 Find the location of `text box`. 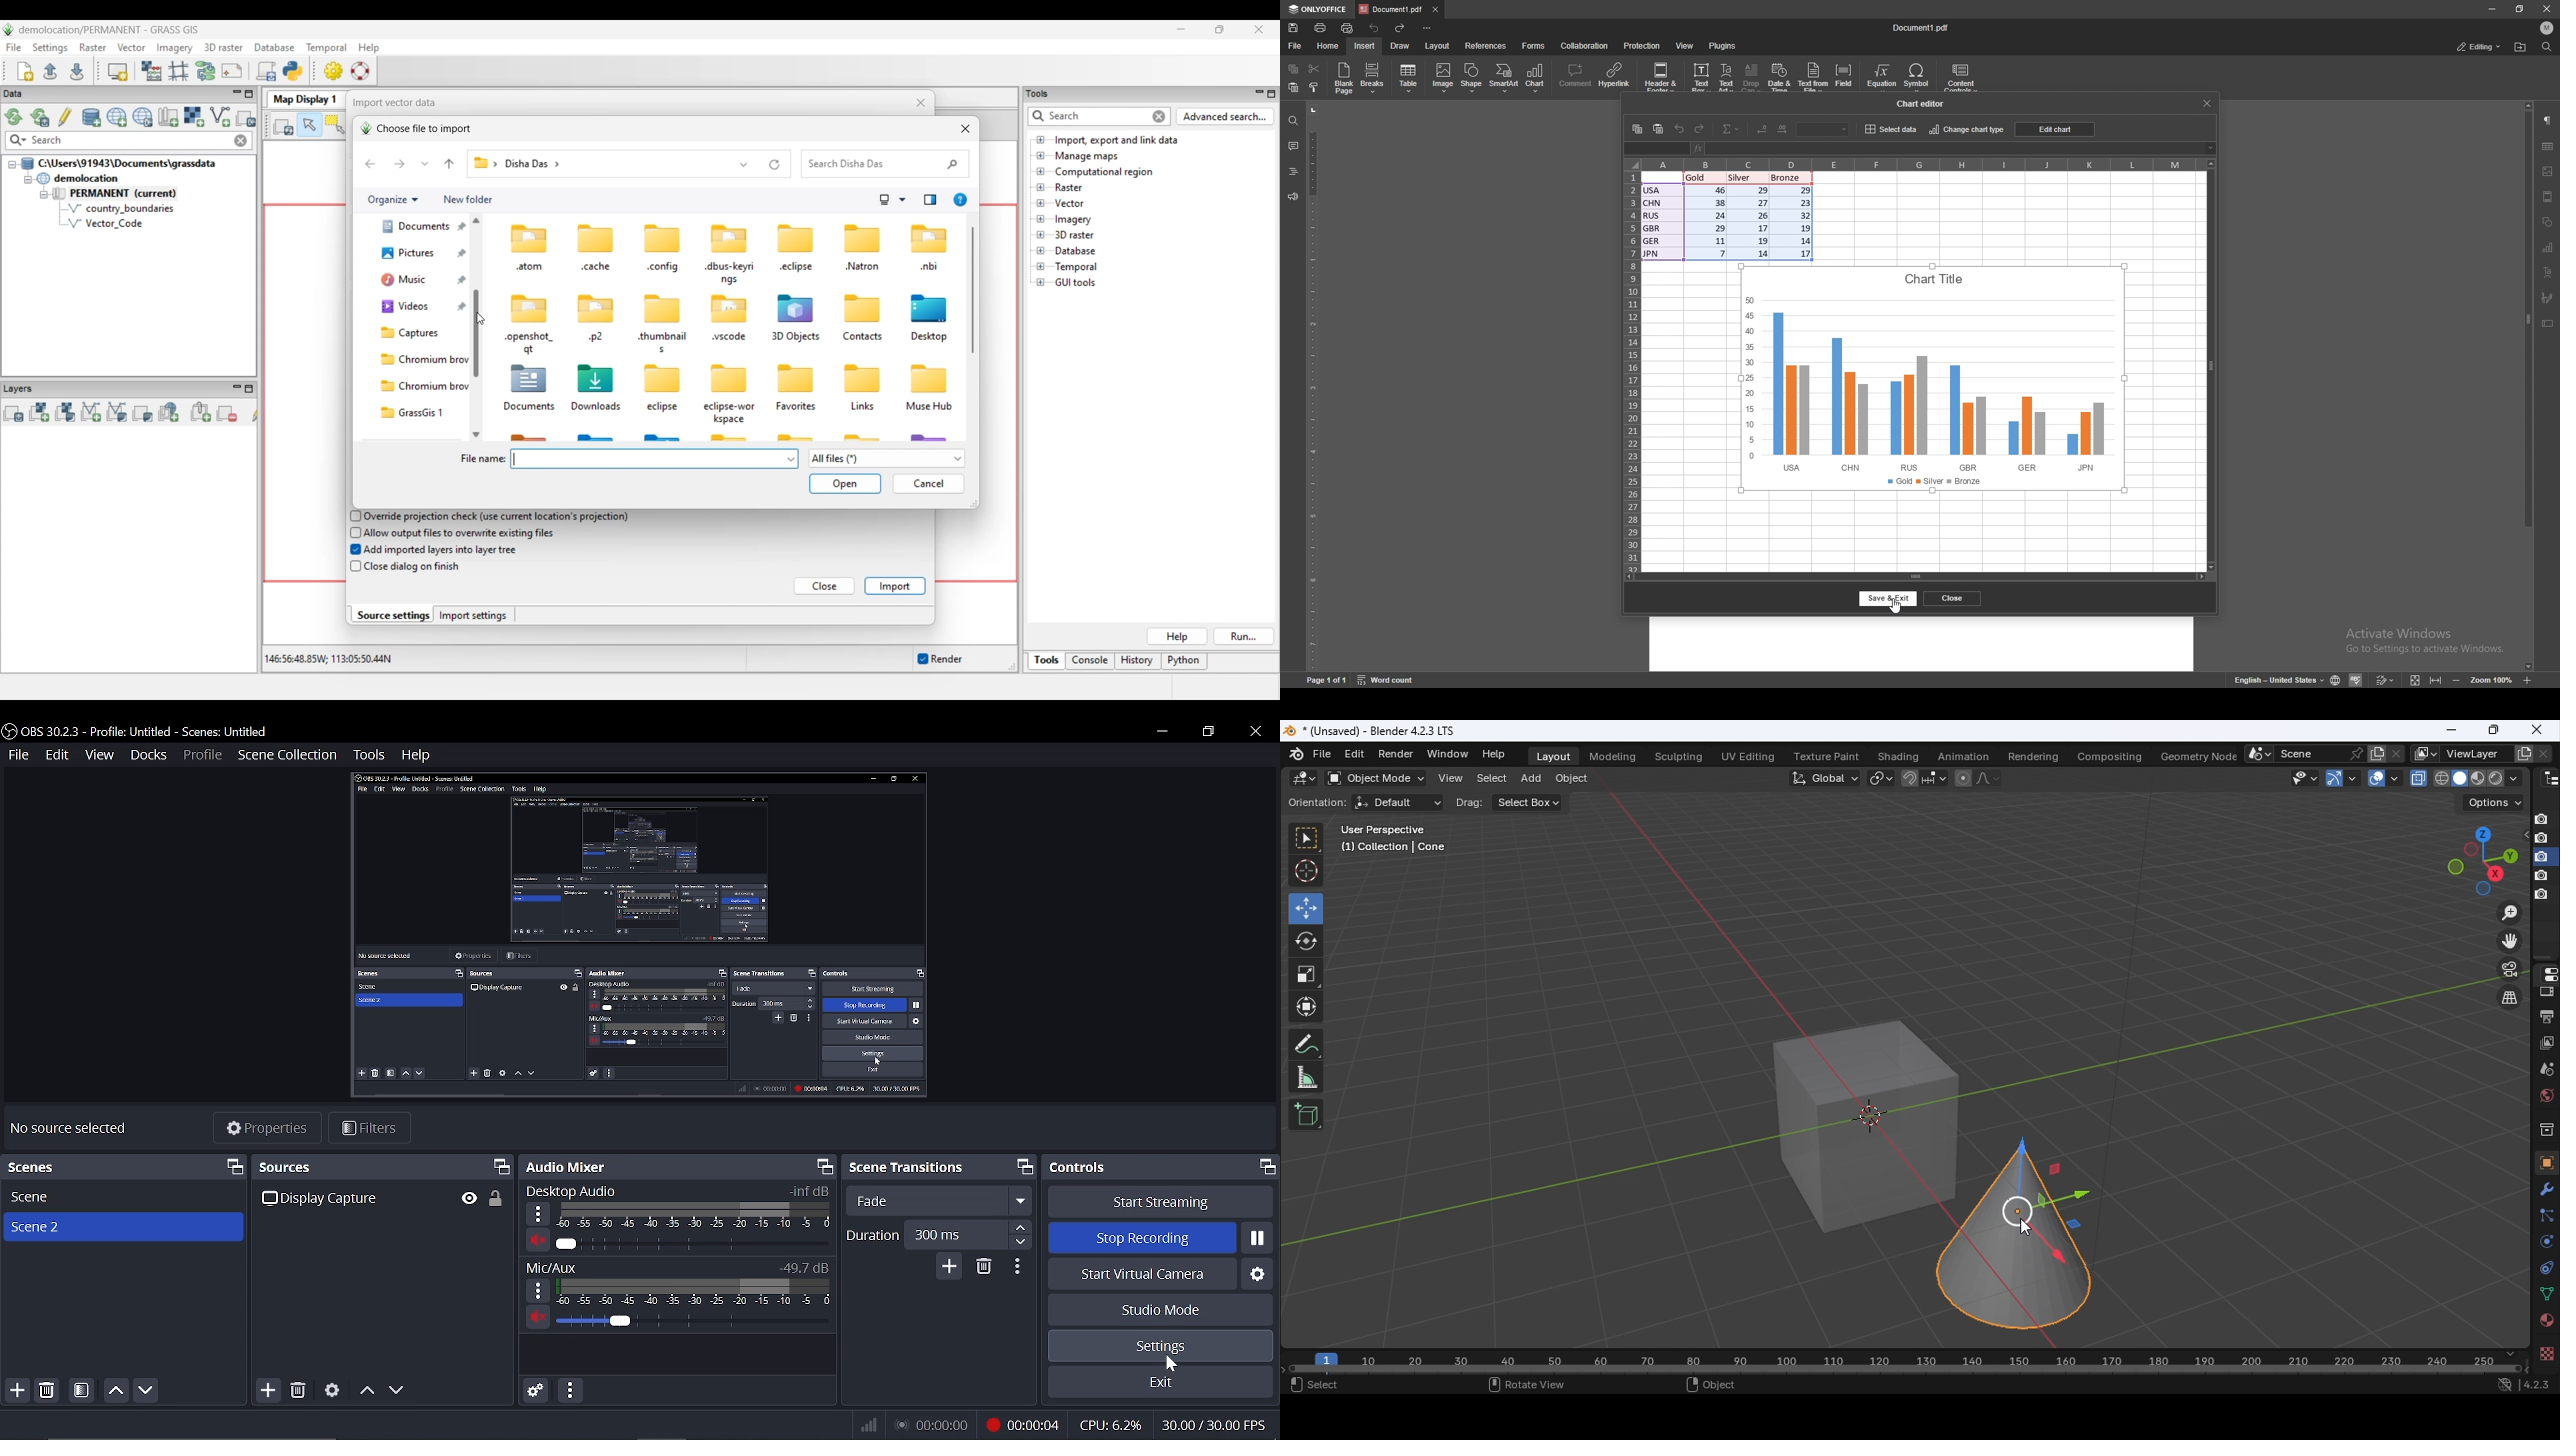

text box is located at coordinates (2547, 323).